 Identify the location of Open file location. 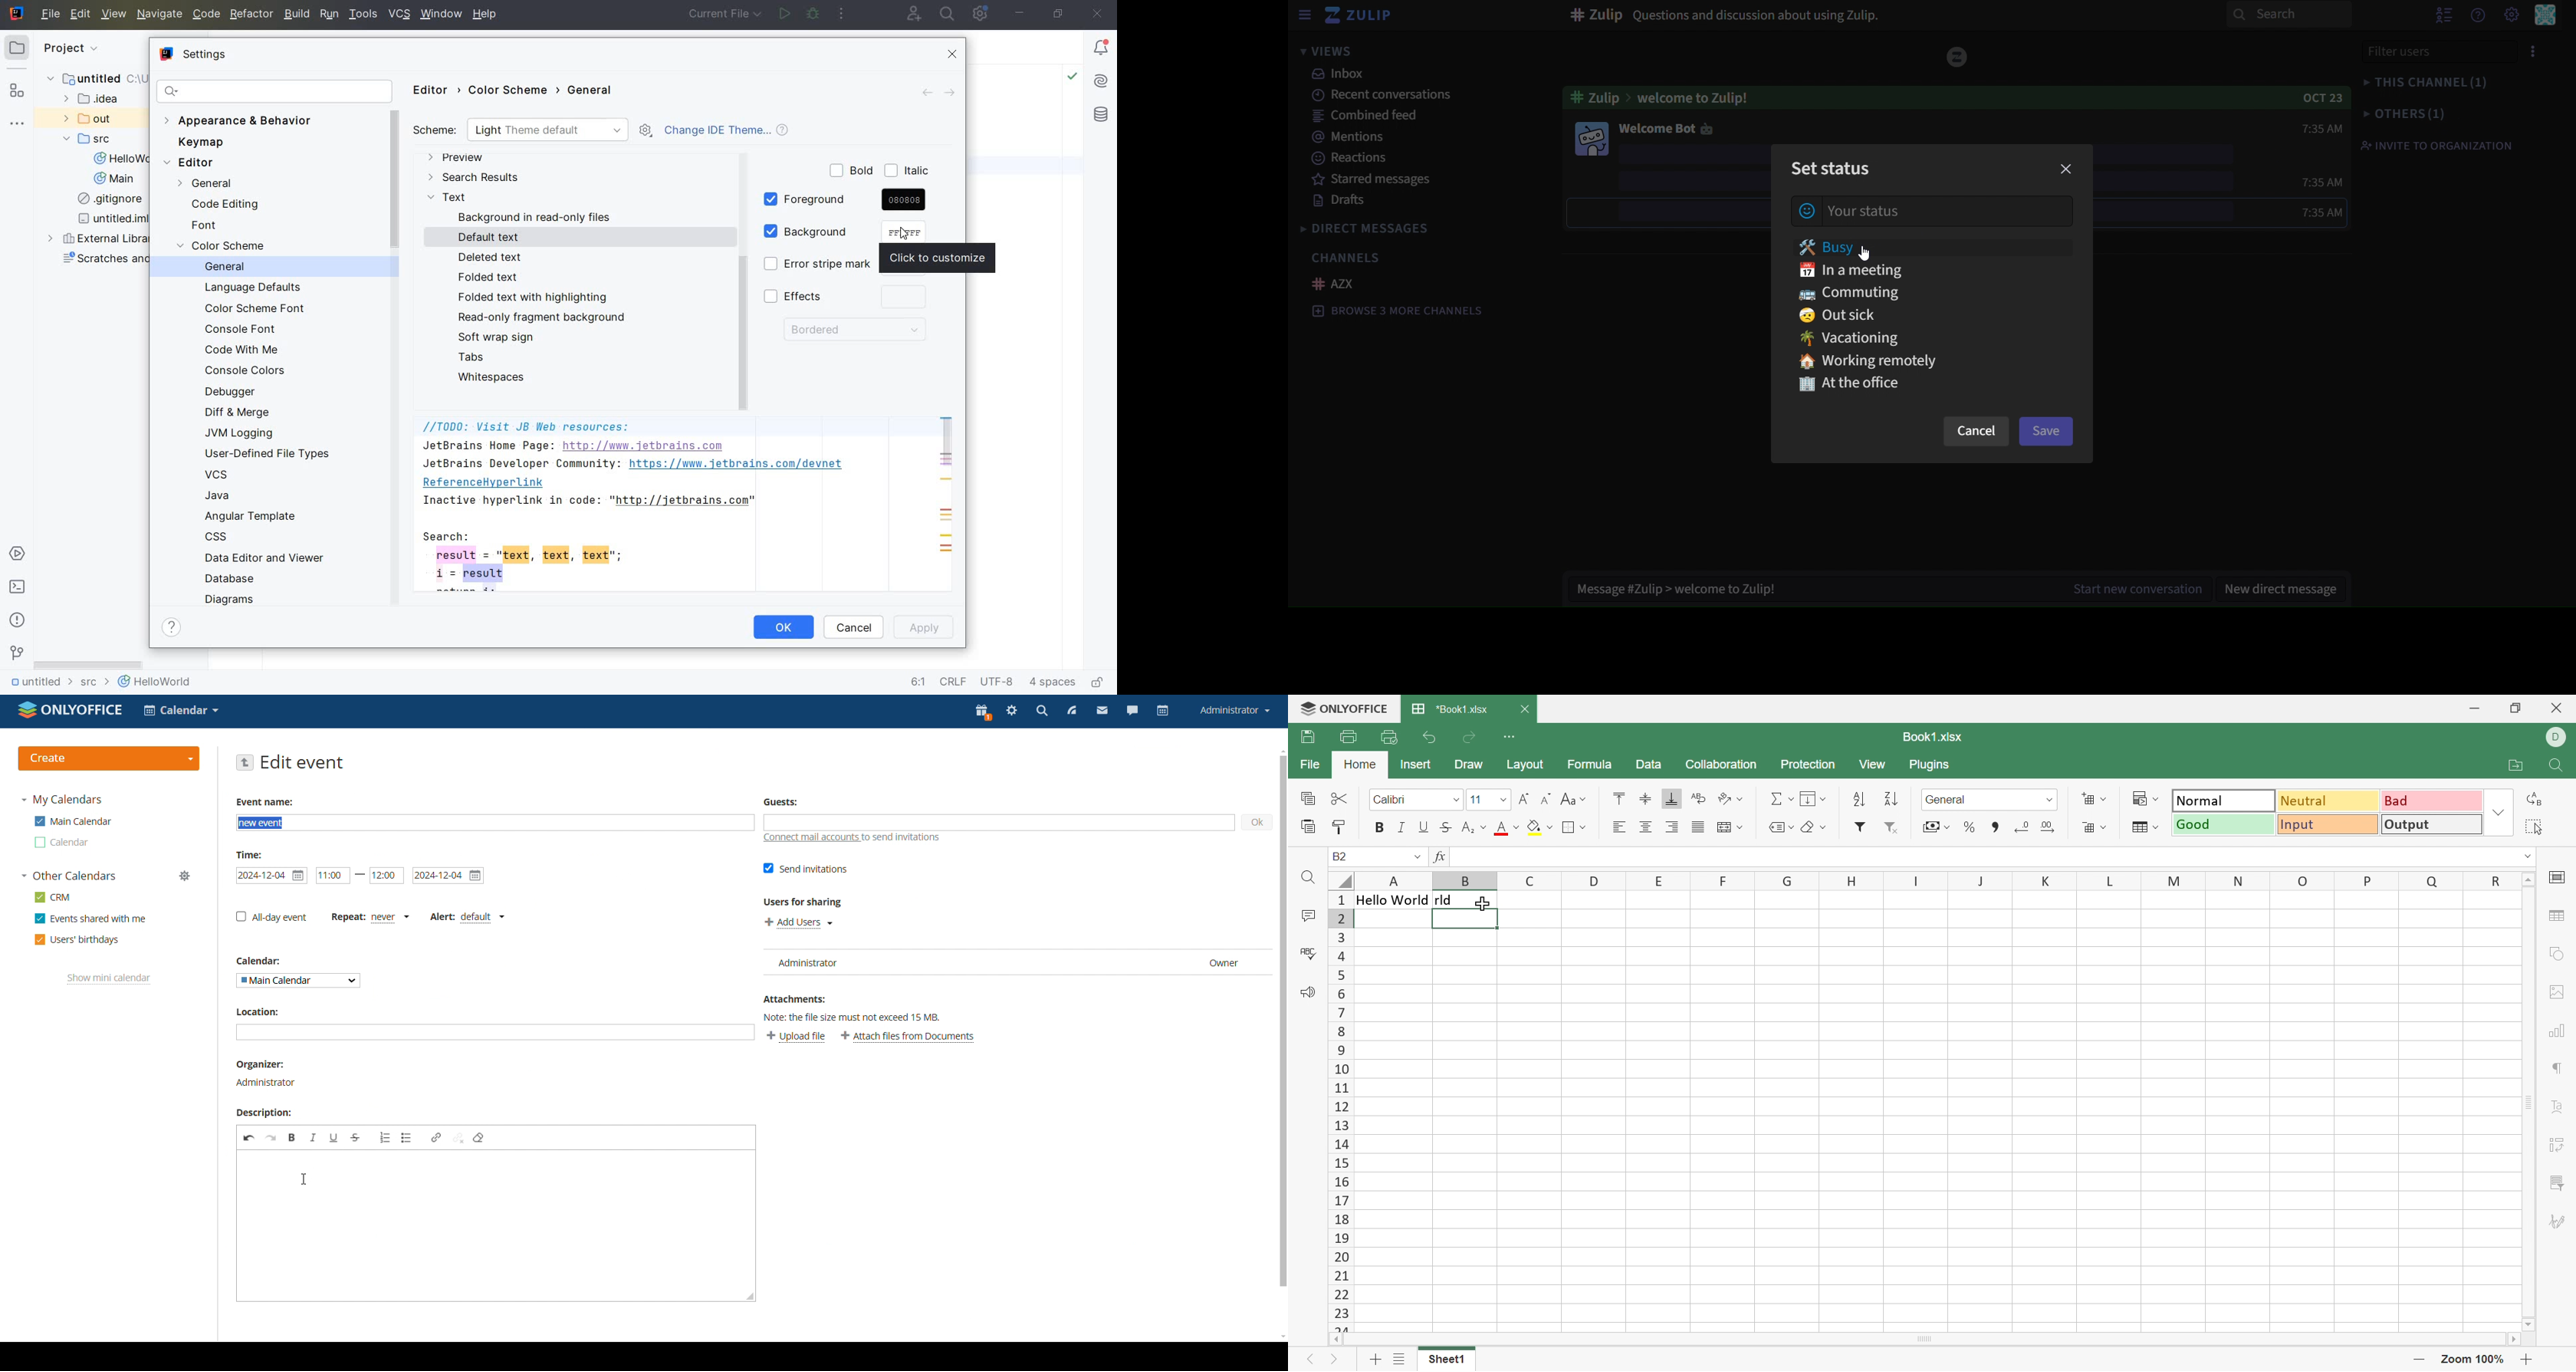
(2515, 766).